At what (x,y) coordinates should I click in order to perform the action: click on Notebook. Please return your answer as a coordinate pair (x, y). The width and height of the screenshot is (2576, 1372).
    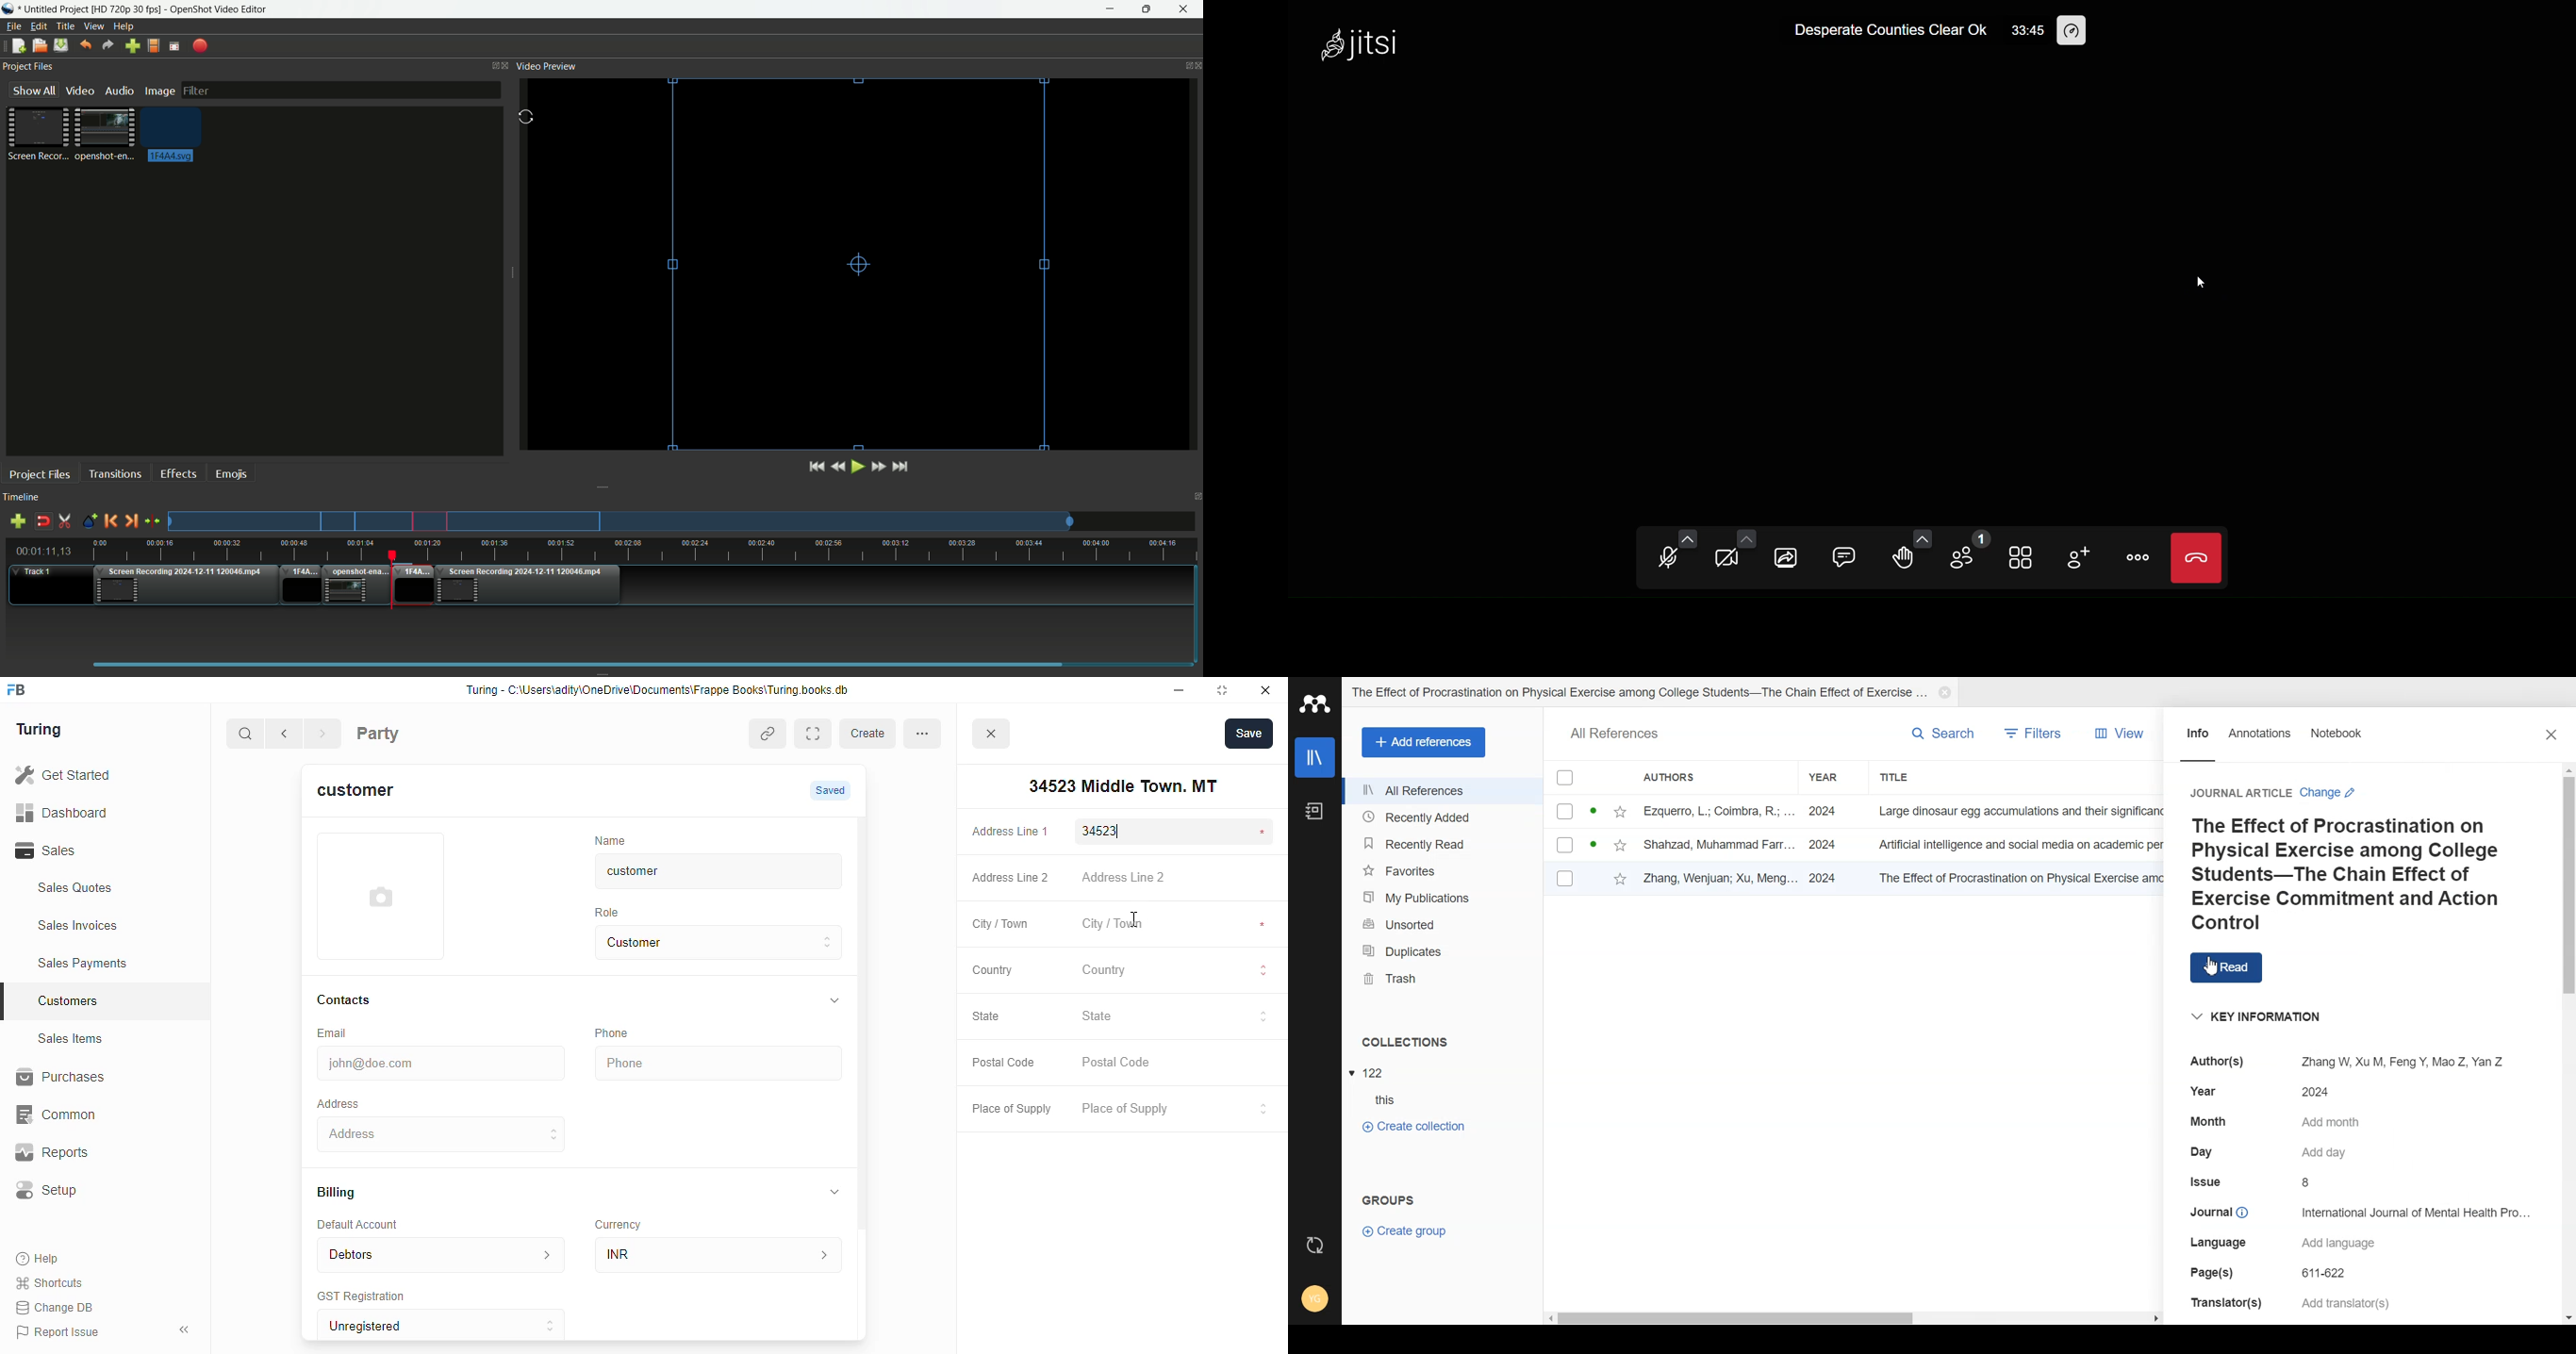
    Looking at the image, I should click on (2339, 736).